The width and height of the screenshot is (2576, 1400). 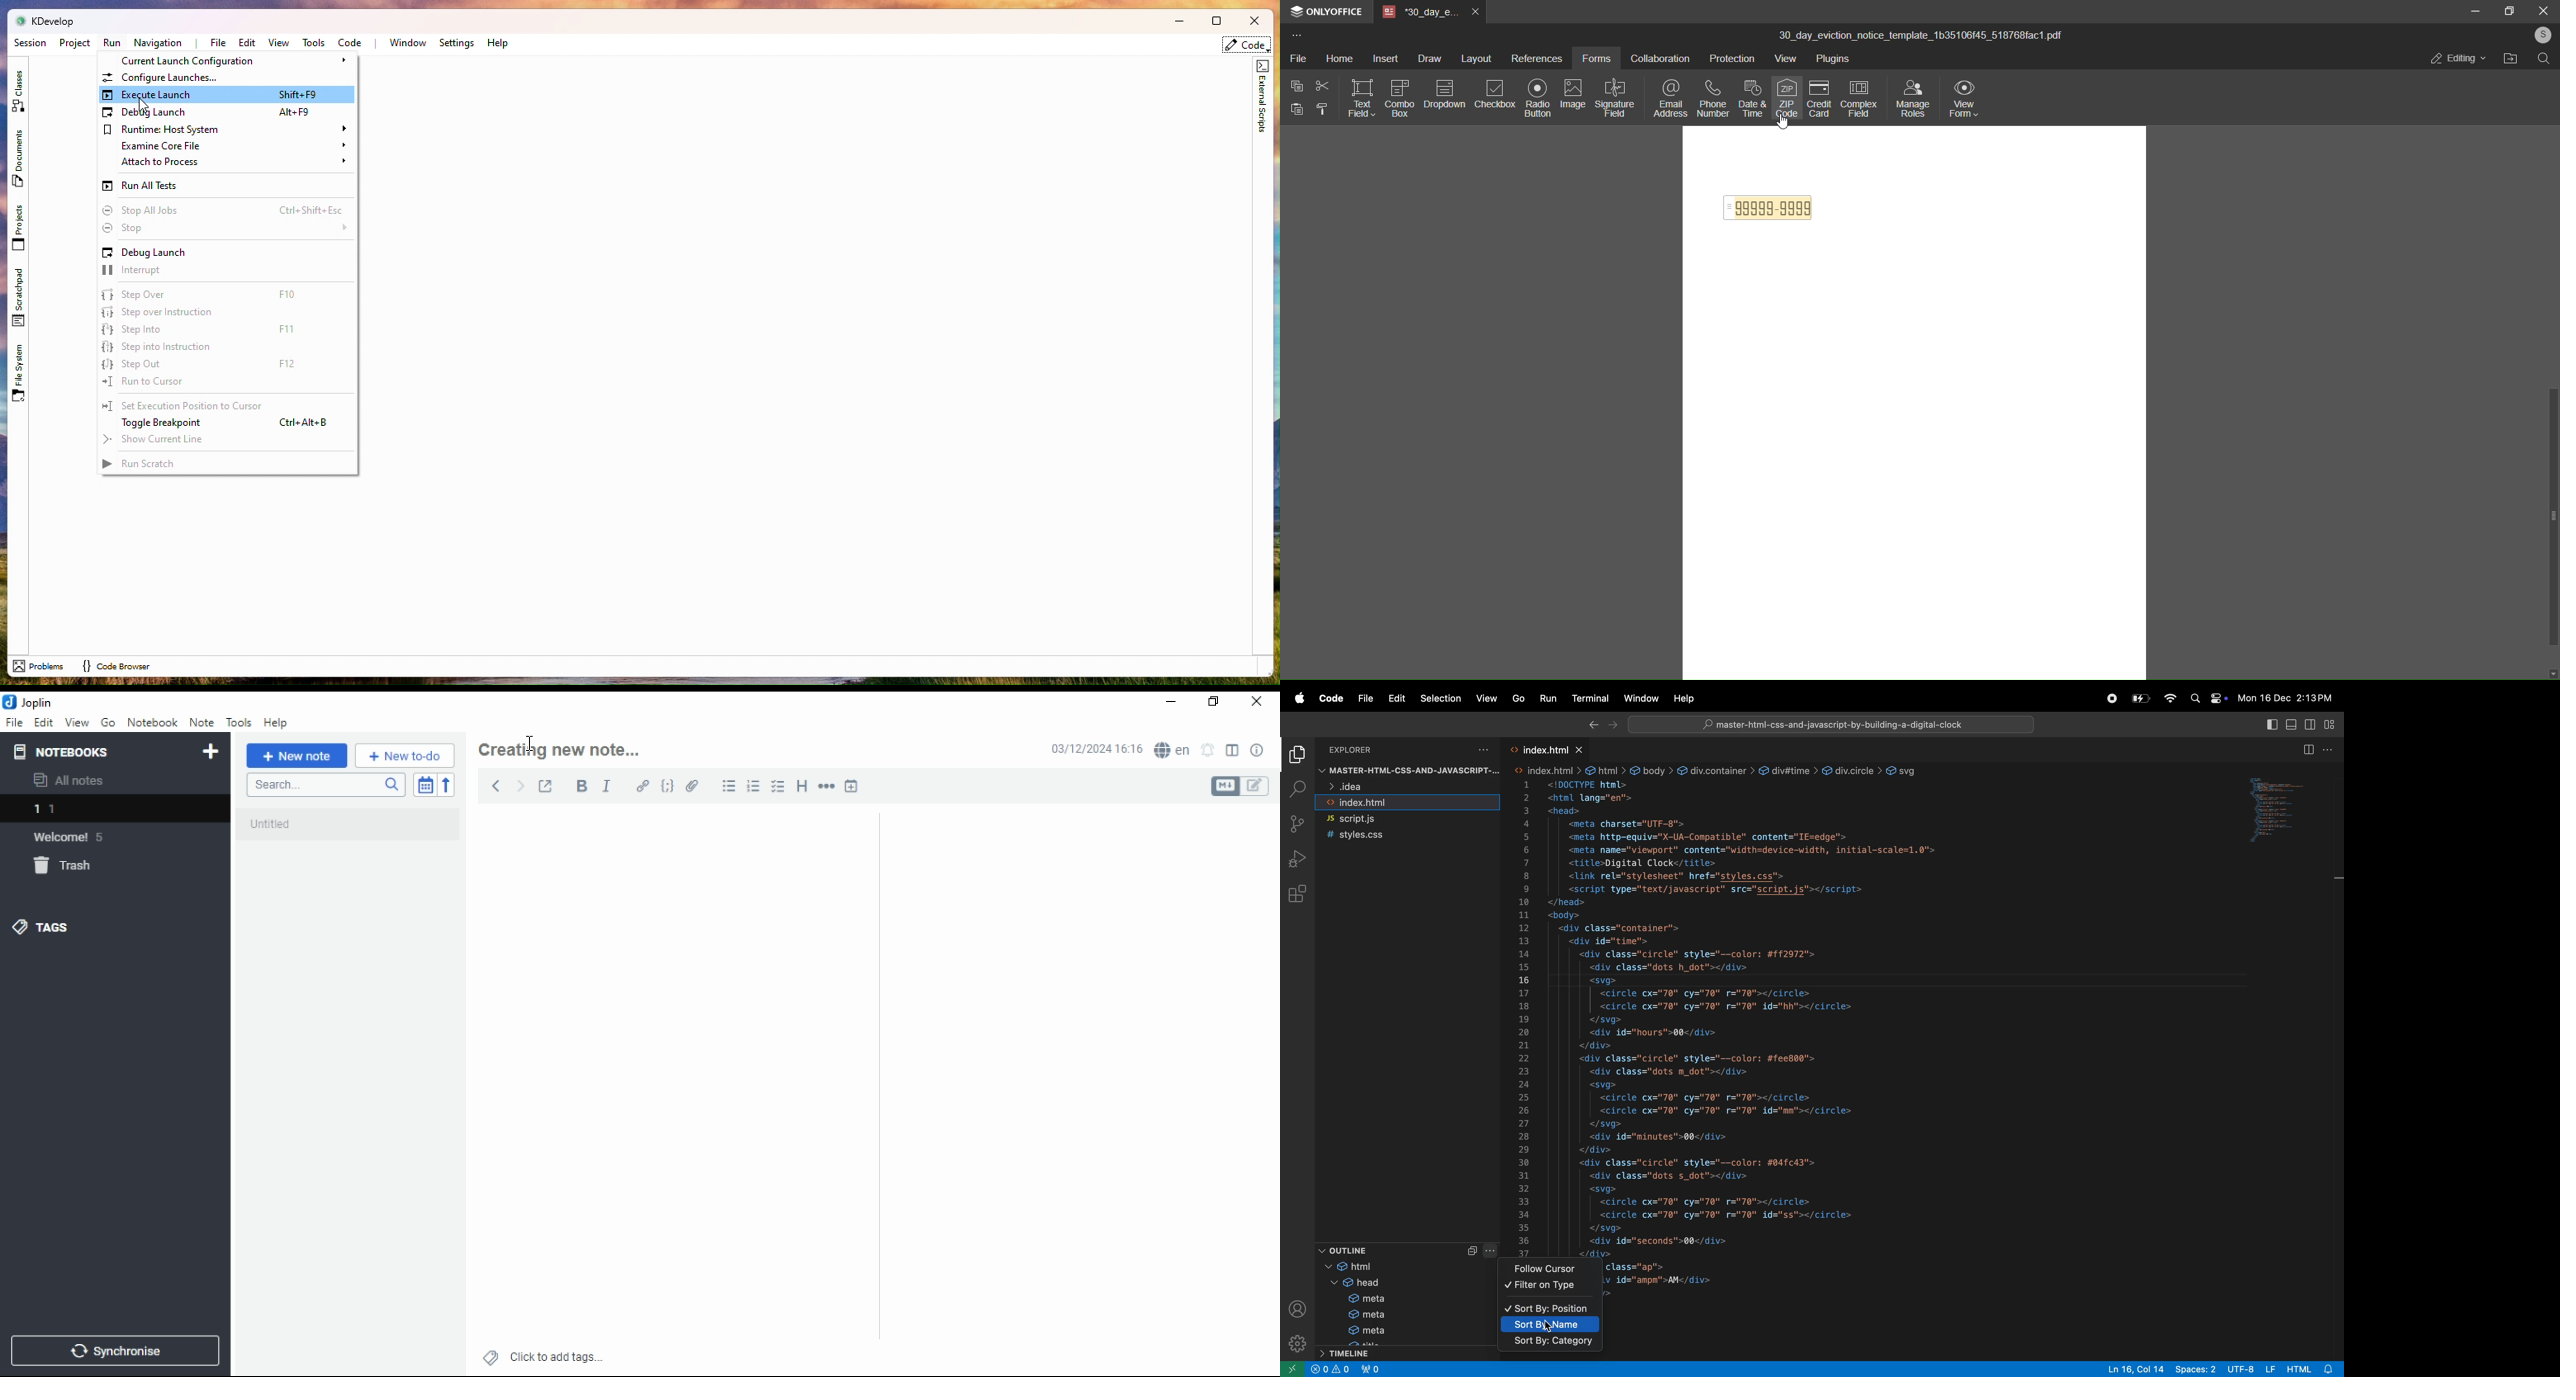 What do you see at coordinates (643, 785) in the screenshot?
I see `hyperlink` at bounding box center [643, 785].